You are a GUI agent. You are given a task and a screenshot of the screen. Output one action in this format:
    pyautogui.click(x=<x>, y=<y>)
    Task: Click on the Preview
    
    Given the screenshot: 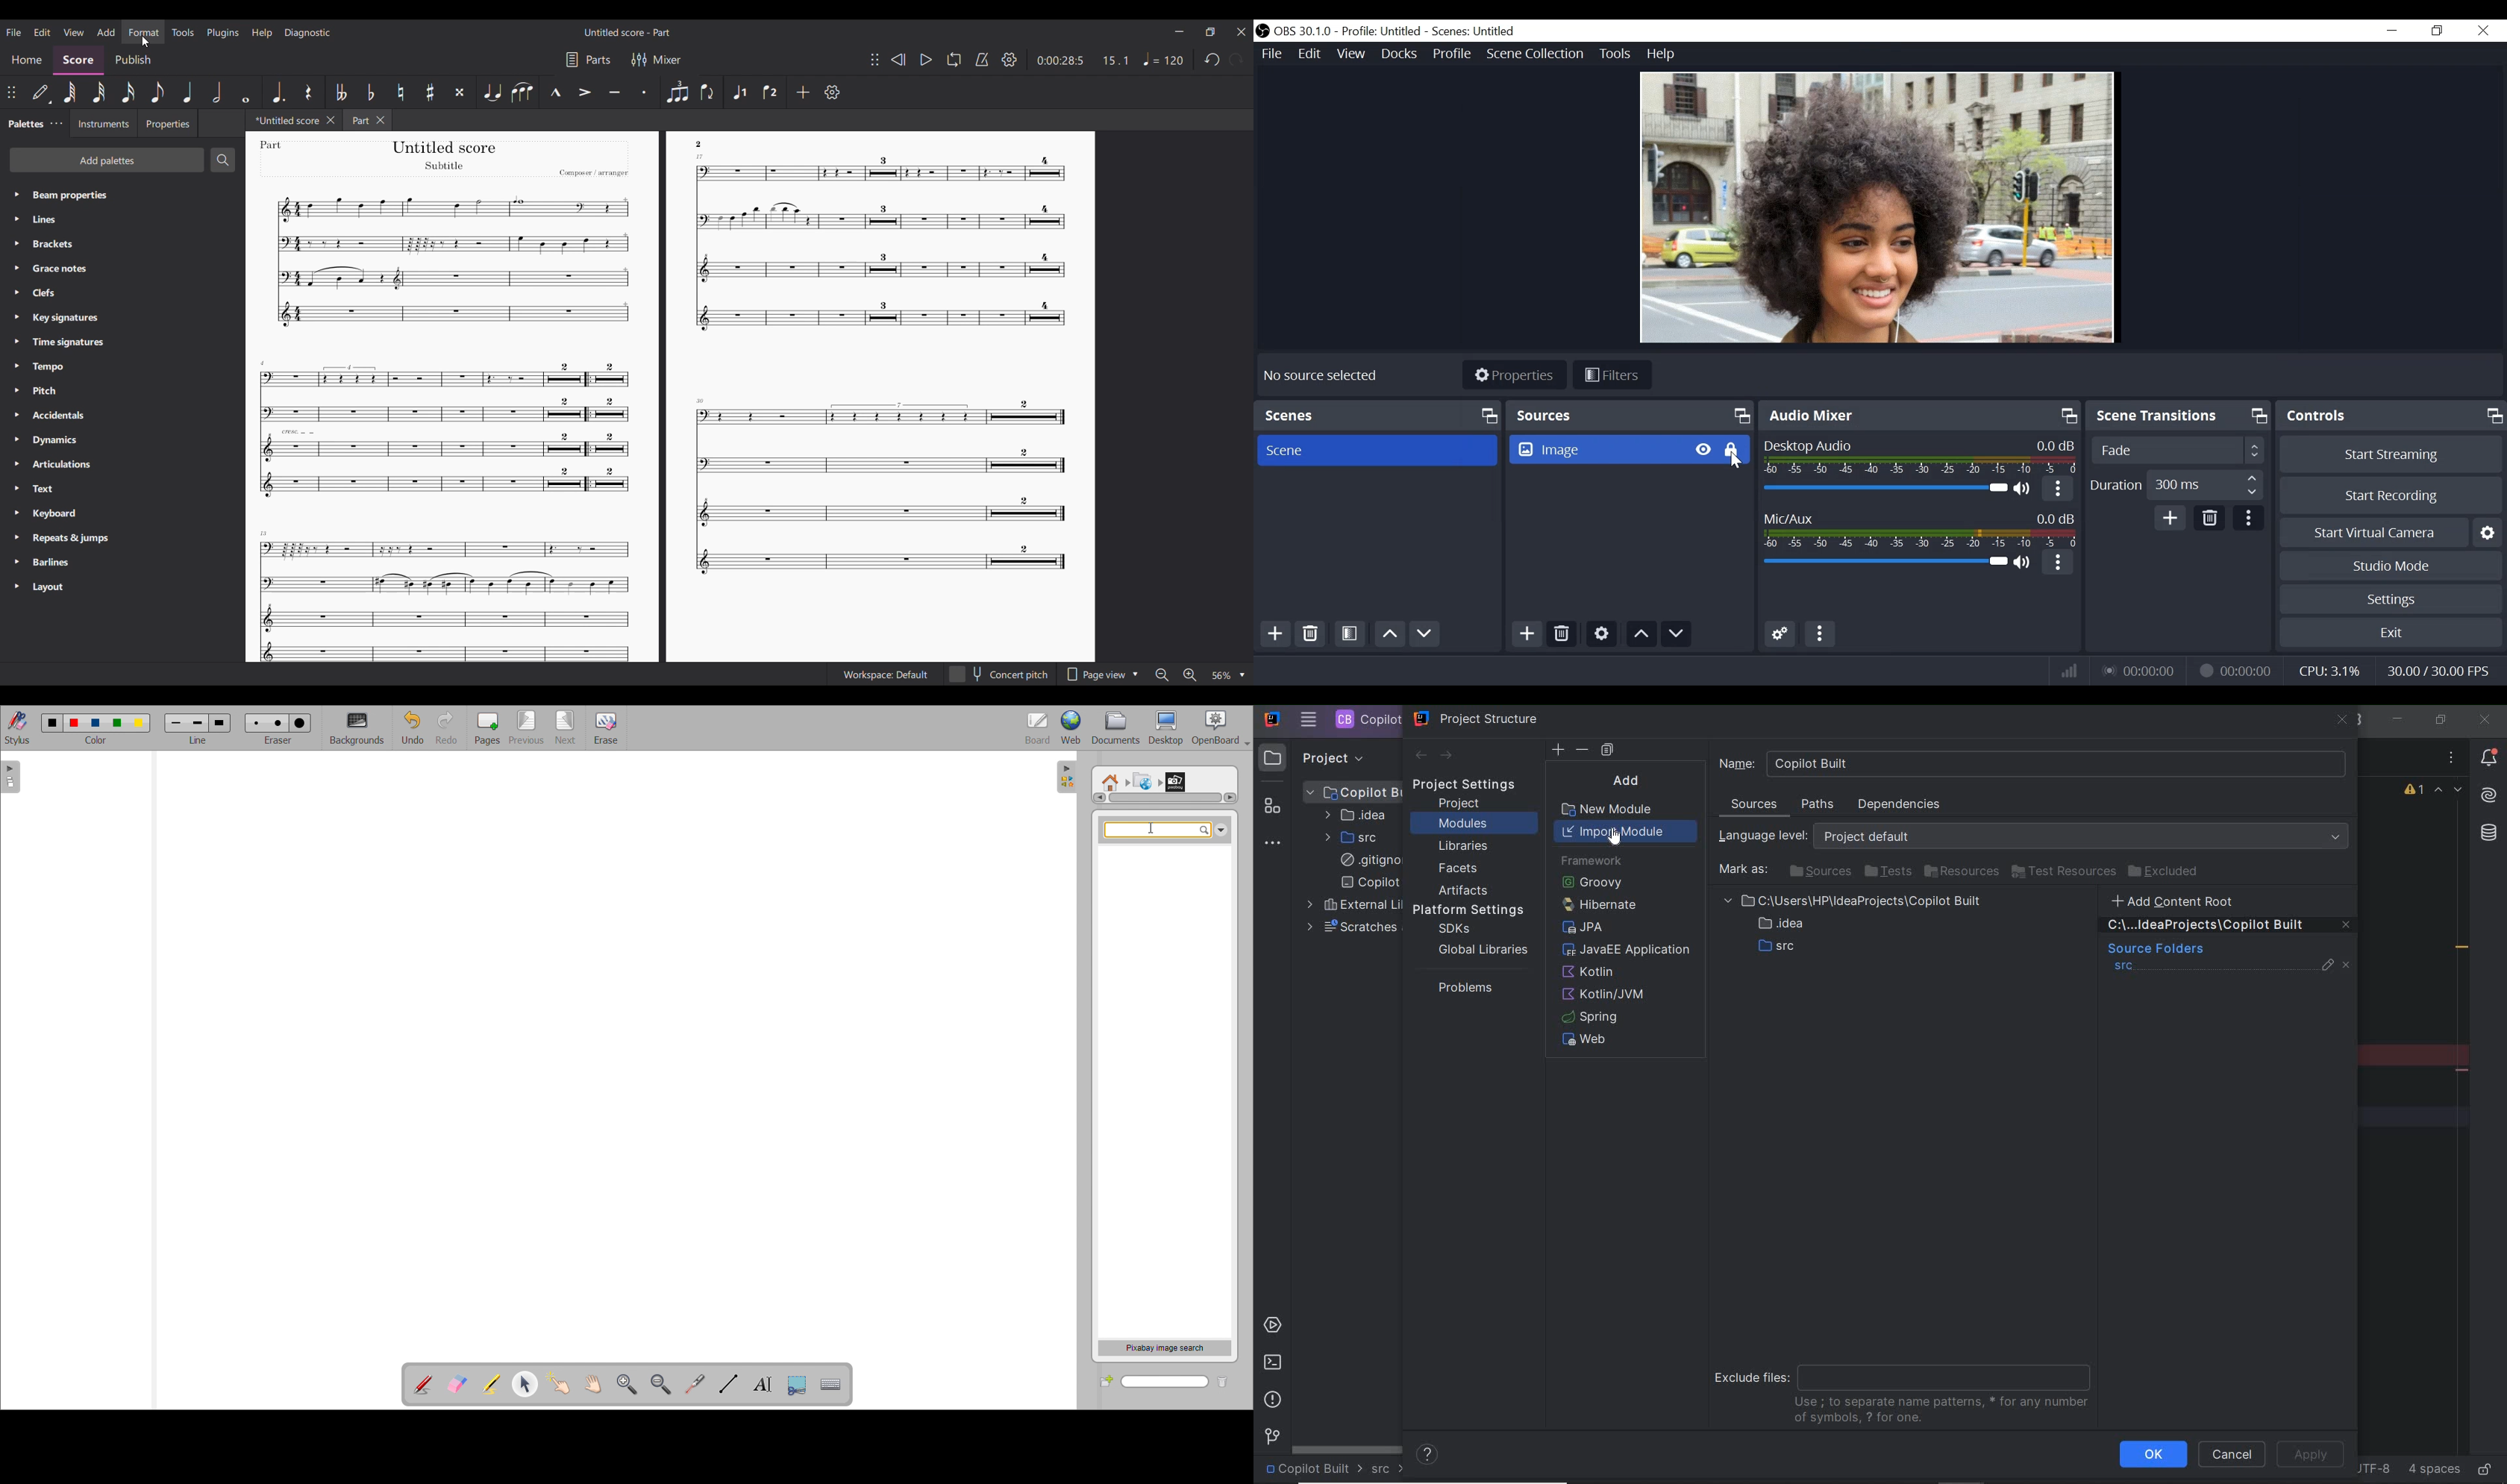 What is the action you would take?
    pyautogui.click(x=1876, y=210)
    